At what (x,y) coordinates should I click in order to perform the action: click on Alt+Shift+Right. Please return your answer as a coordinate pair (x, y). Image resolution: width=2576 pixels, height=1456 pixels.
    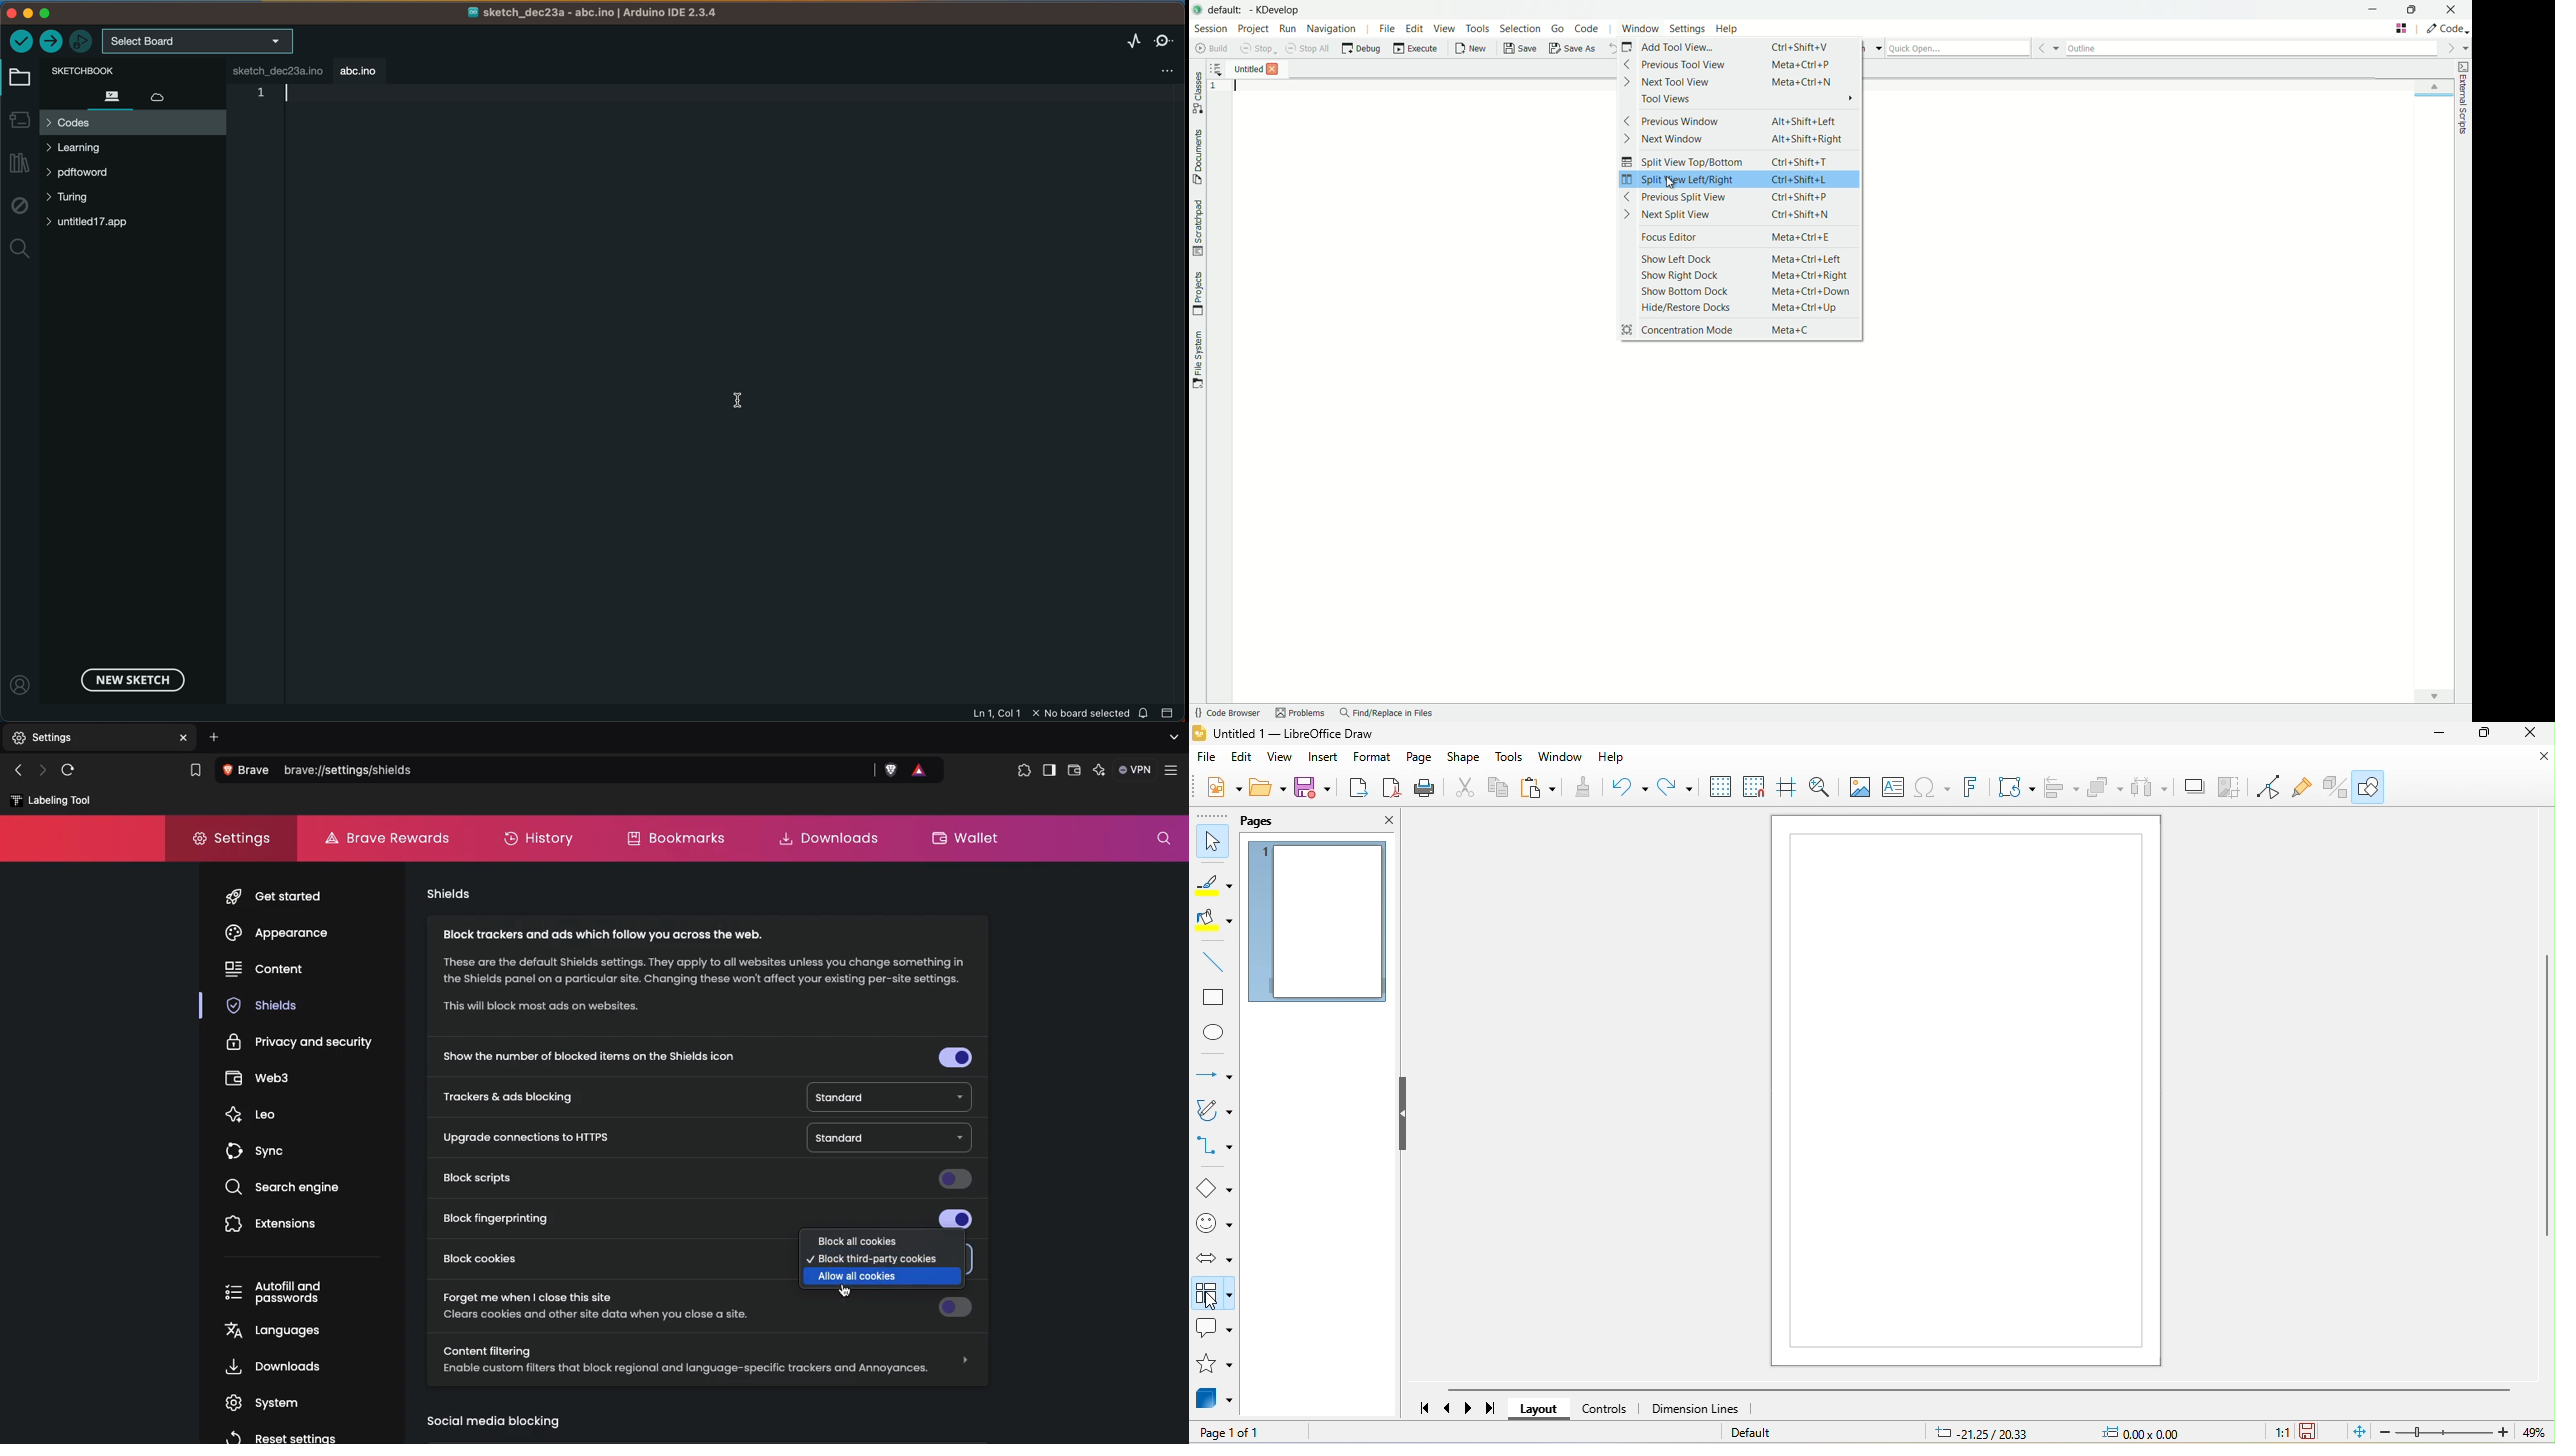
    Looking at the image, I should click on (1811, 140).